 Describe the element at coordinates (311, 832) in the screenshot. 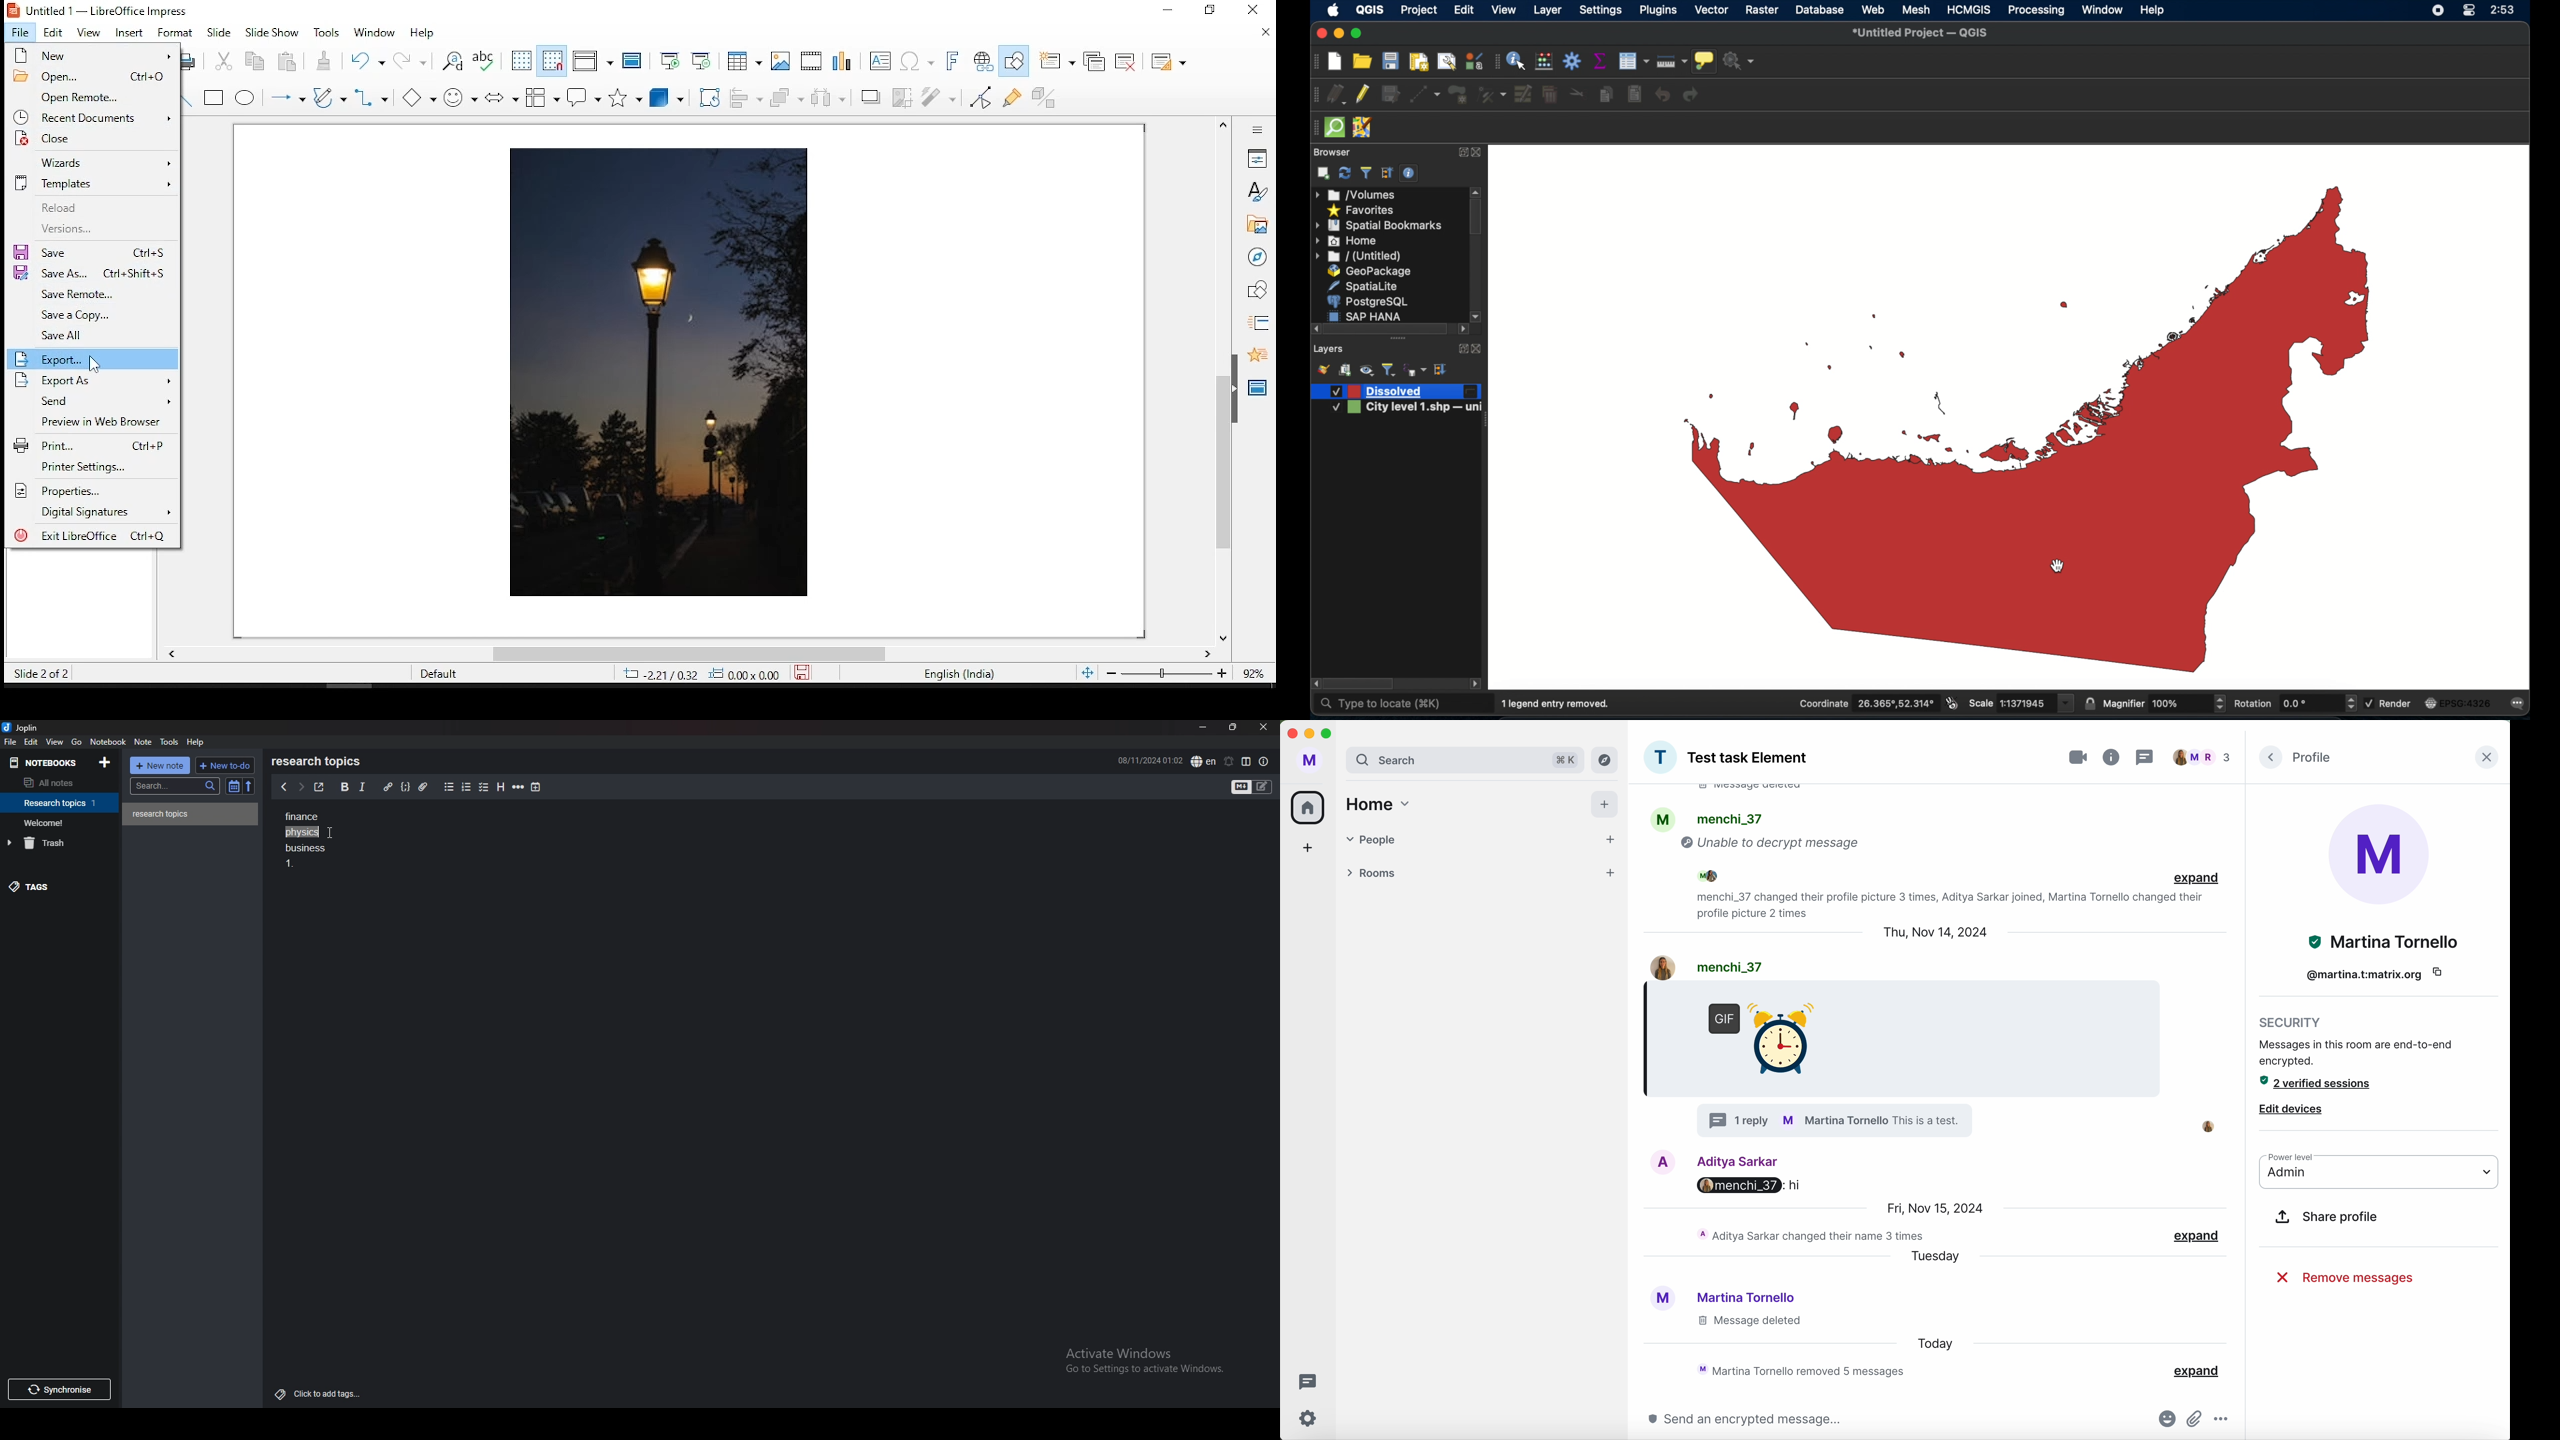

I see `selected text - physics` at that location.